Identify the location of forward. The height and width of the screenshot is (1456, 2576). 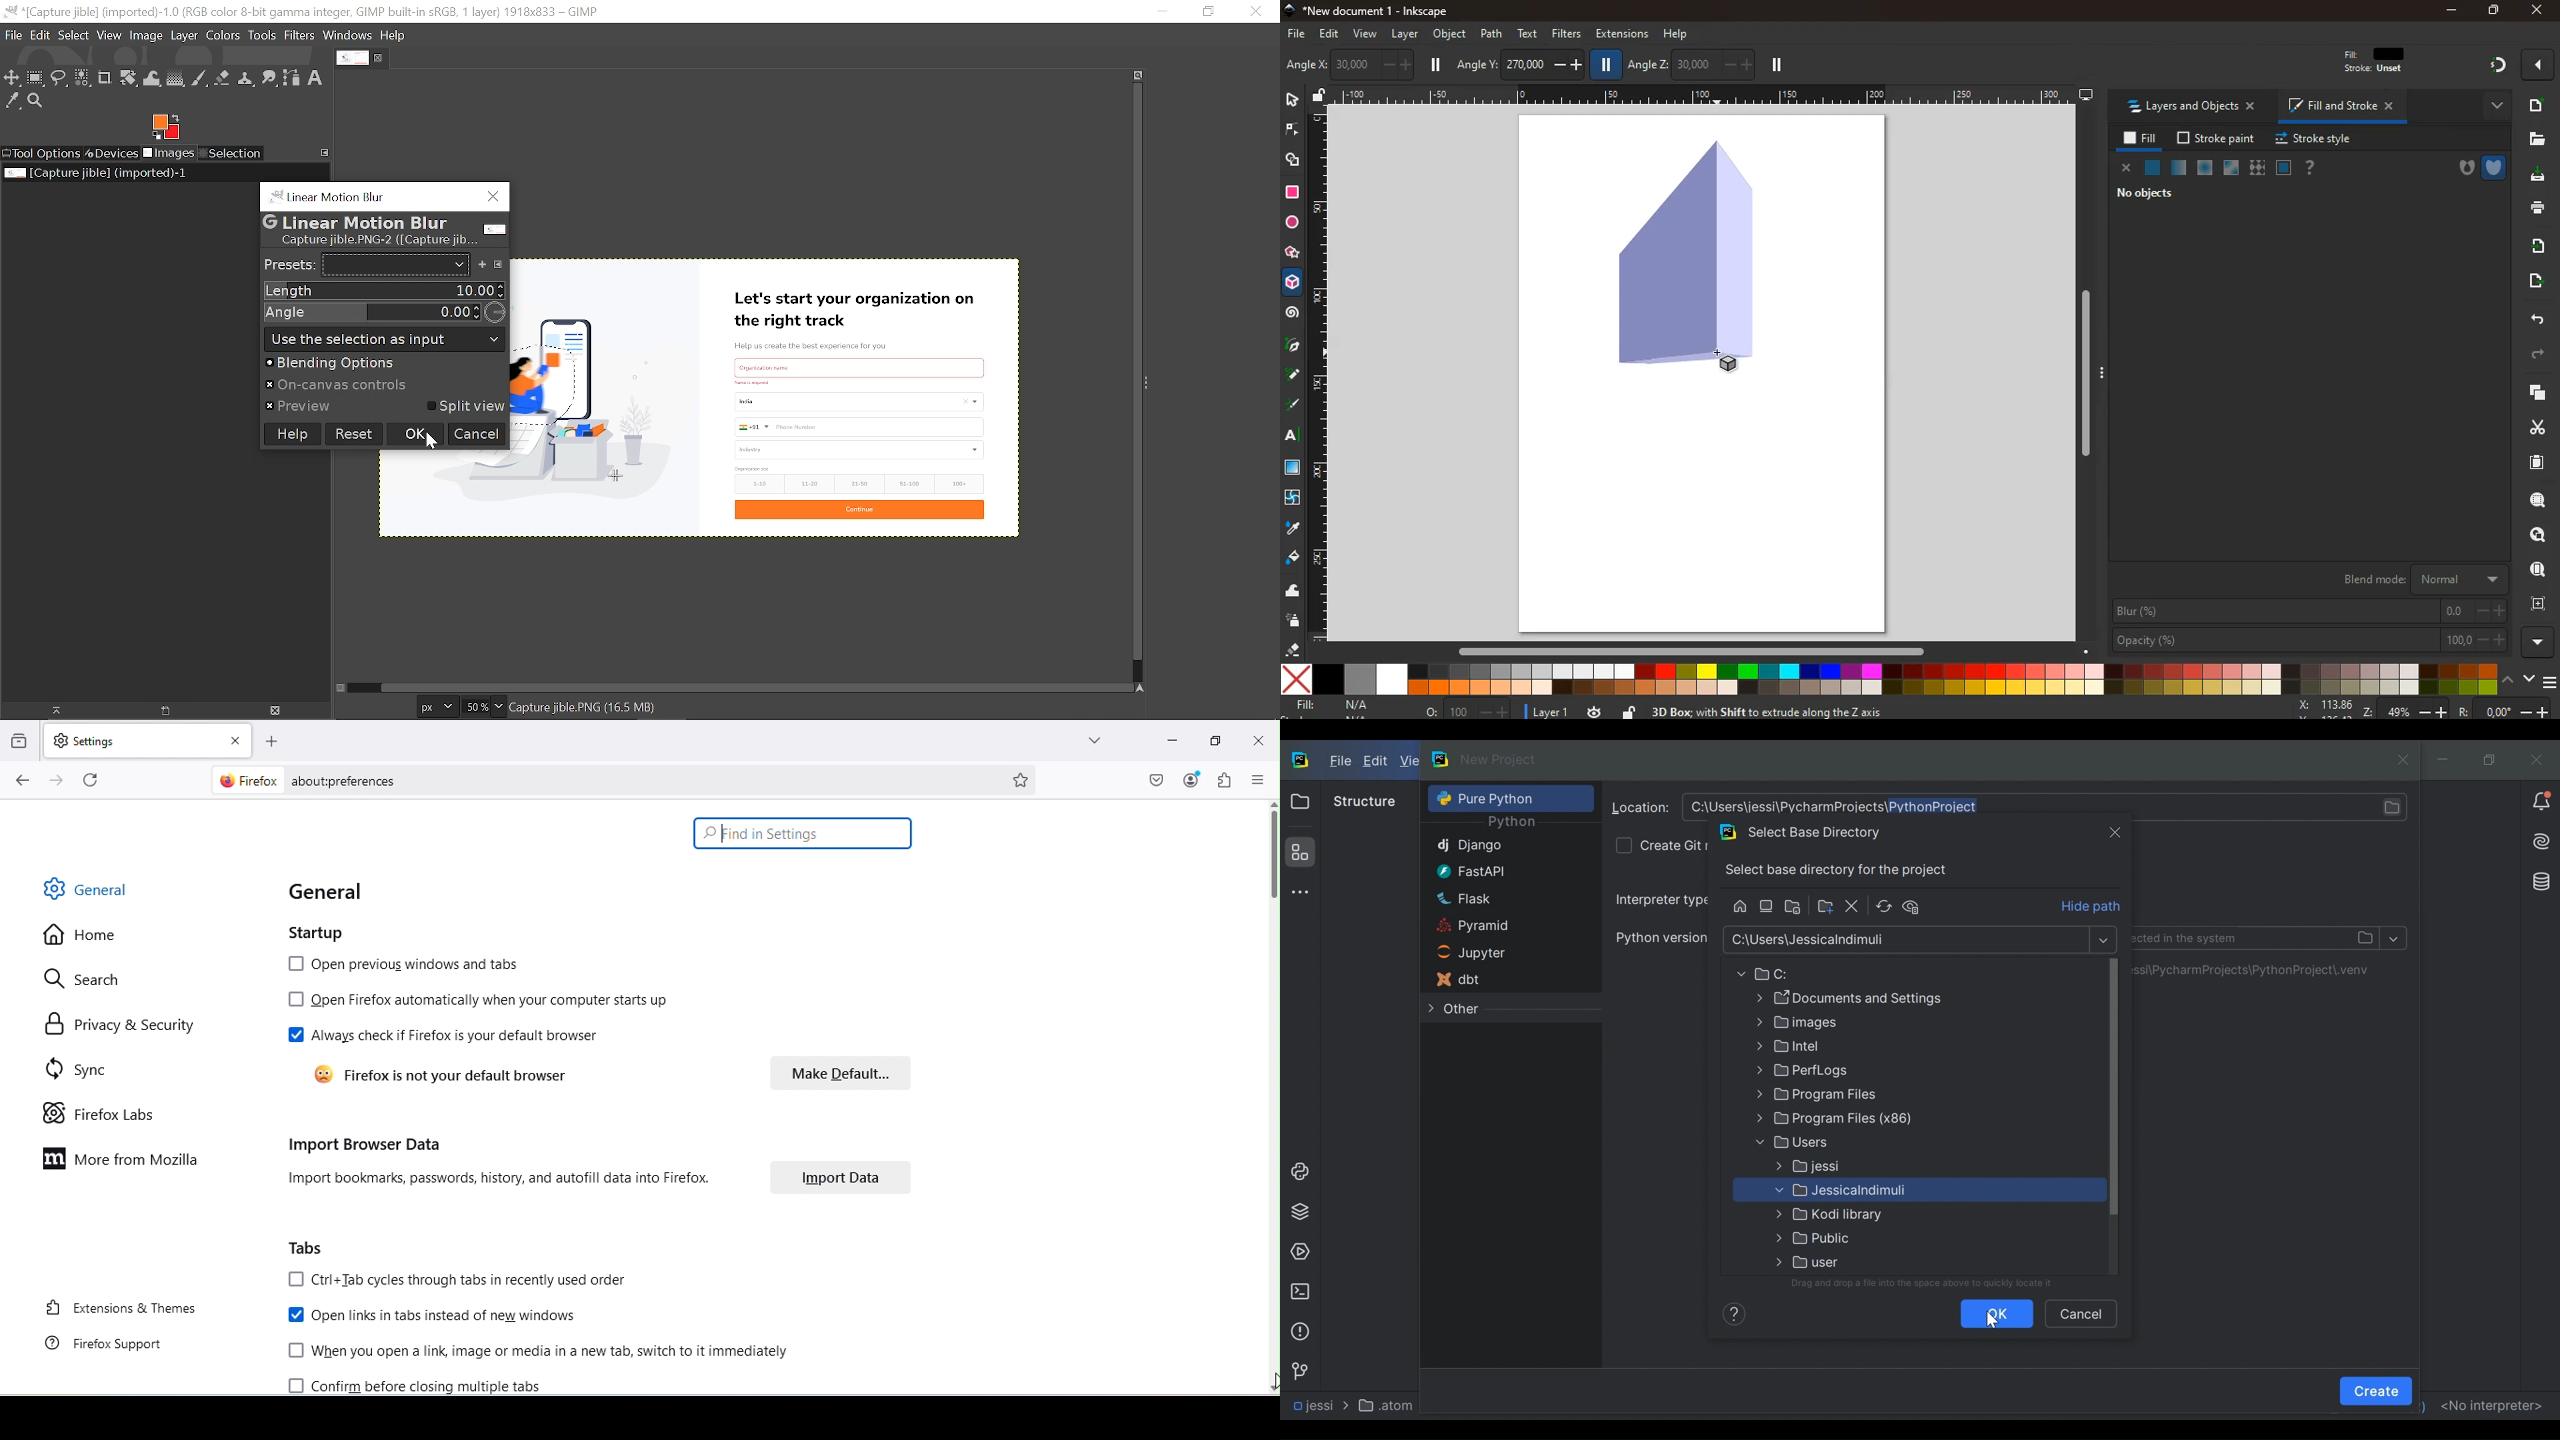
(2543, 355).